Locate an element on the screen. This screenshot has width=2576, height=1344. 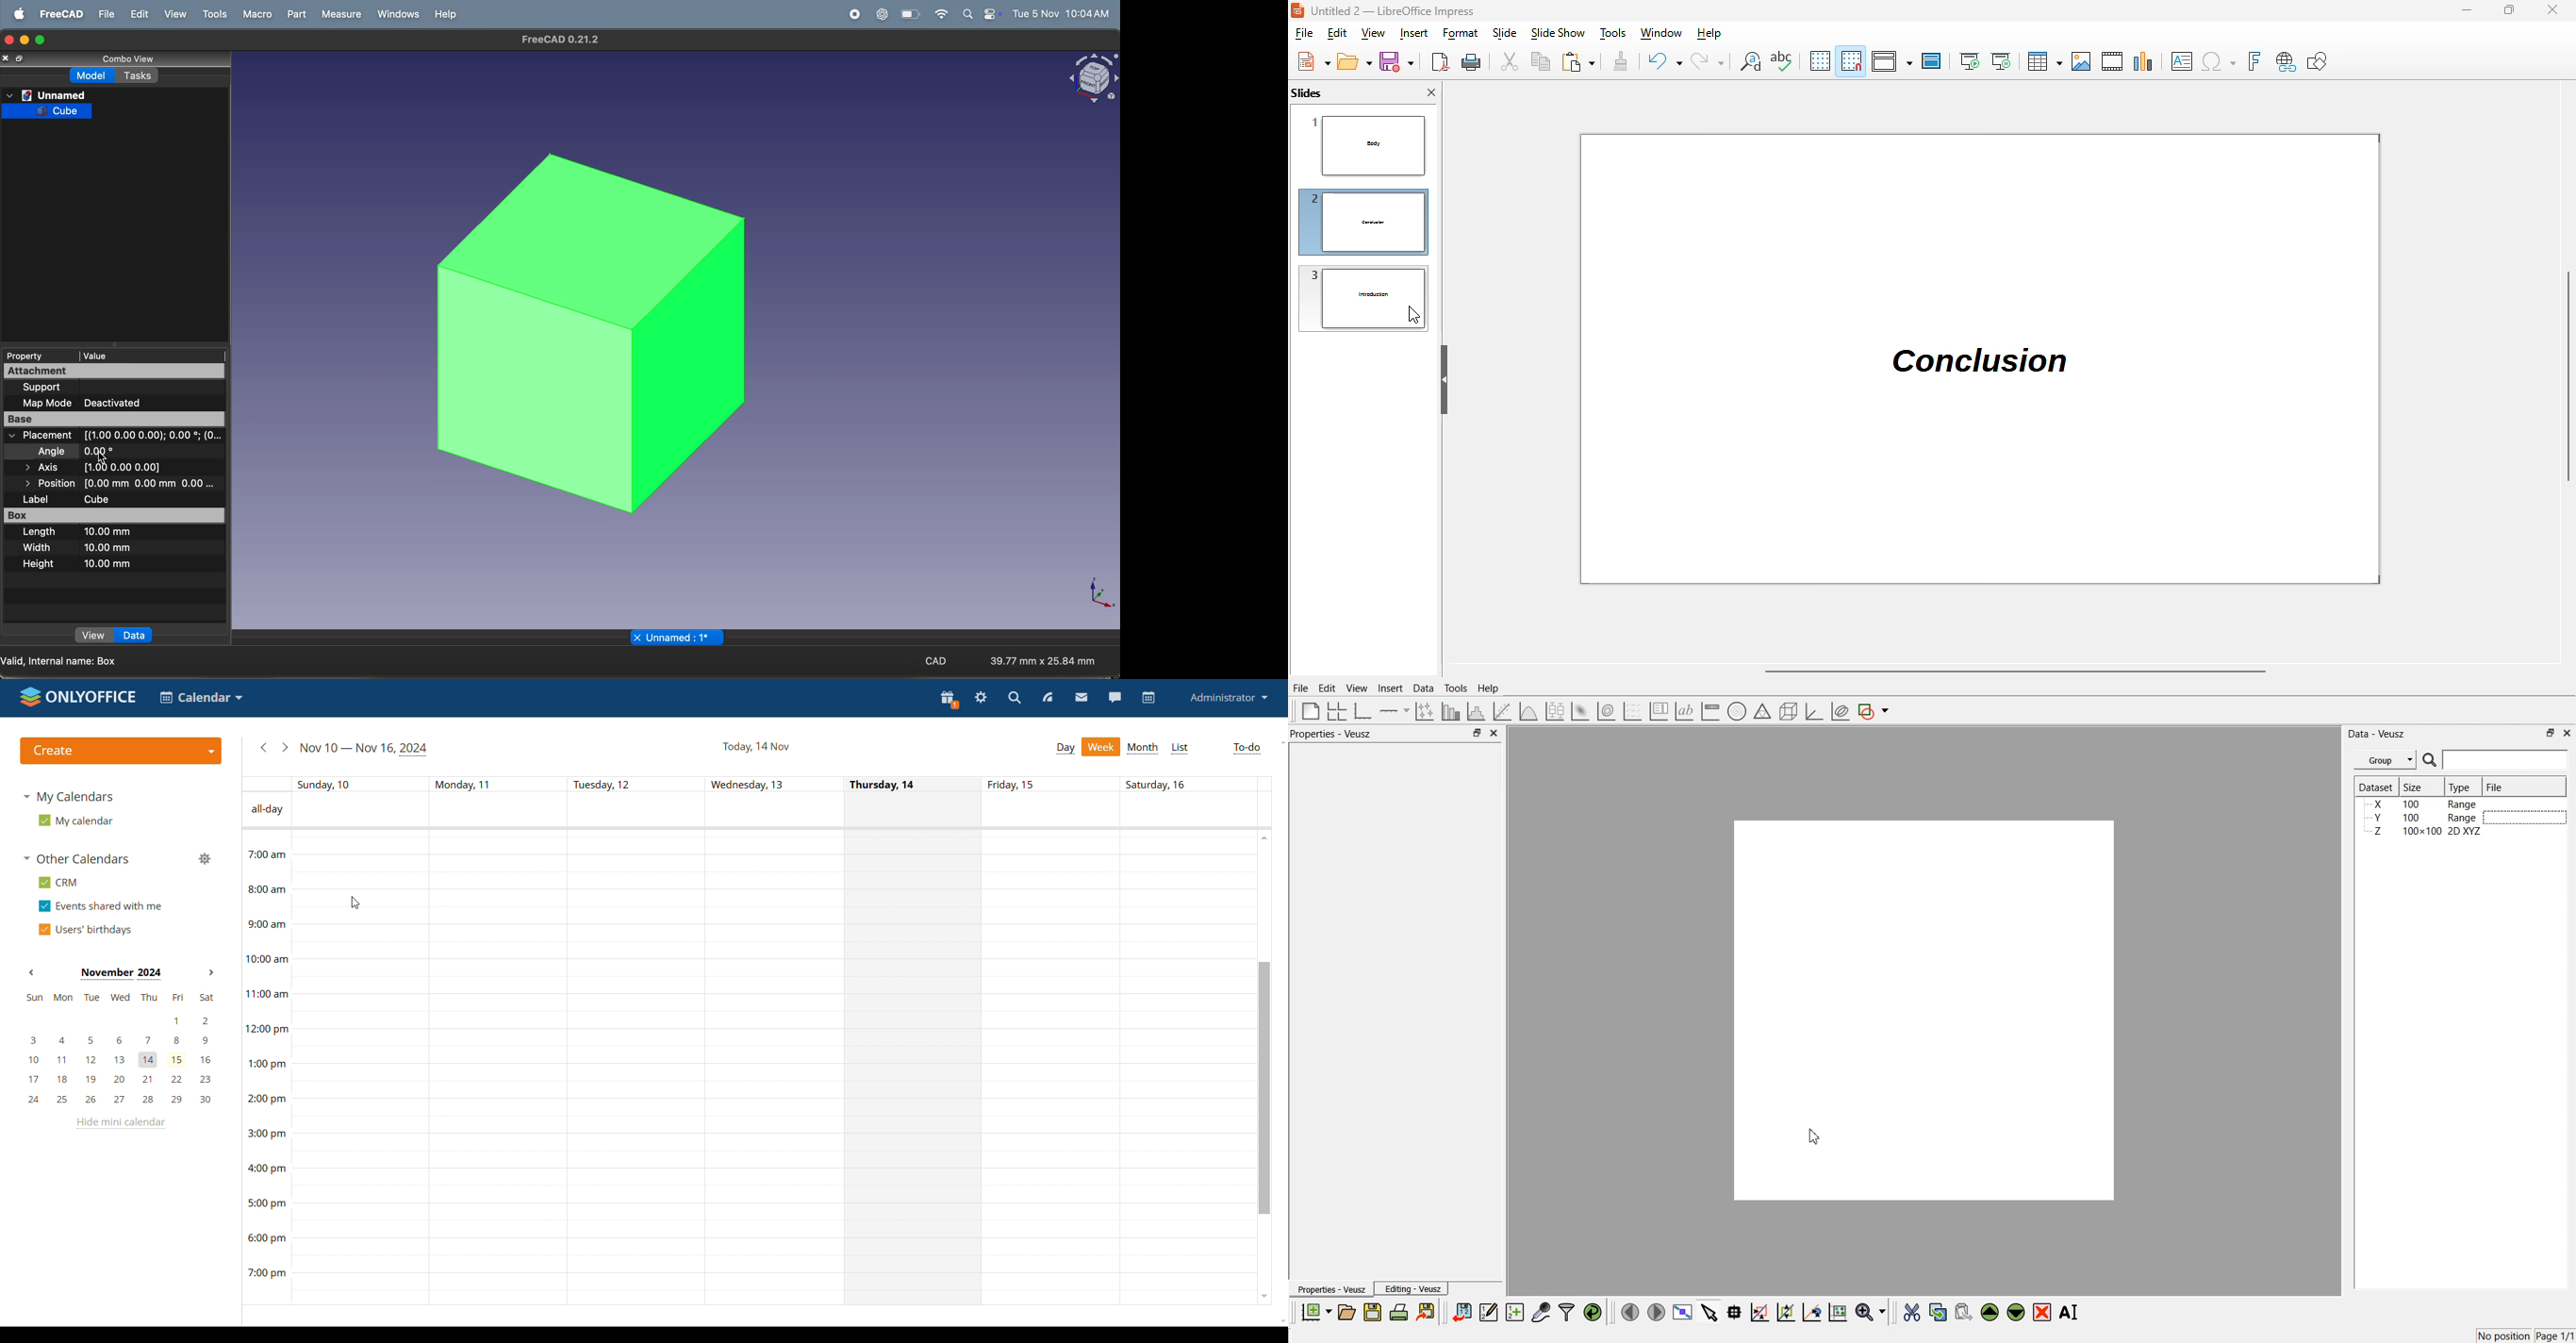
minimize is located at coordinates (2466, 9).